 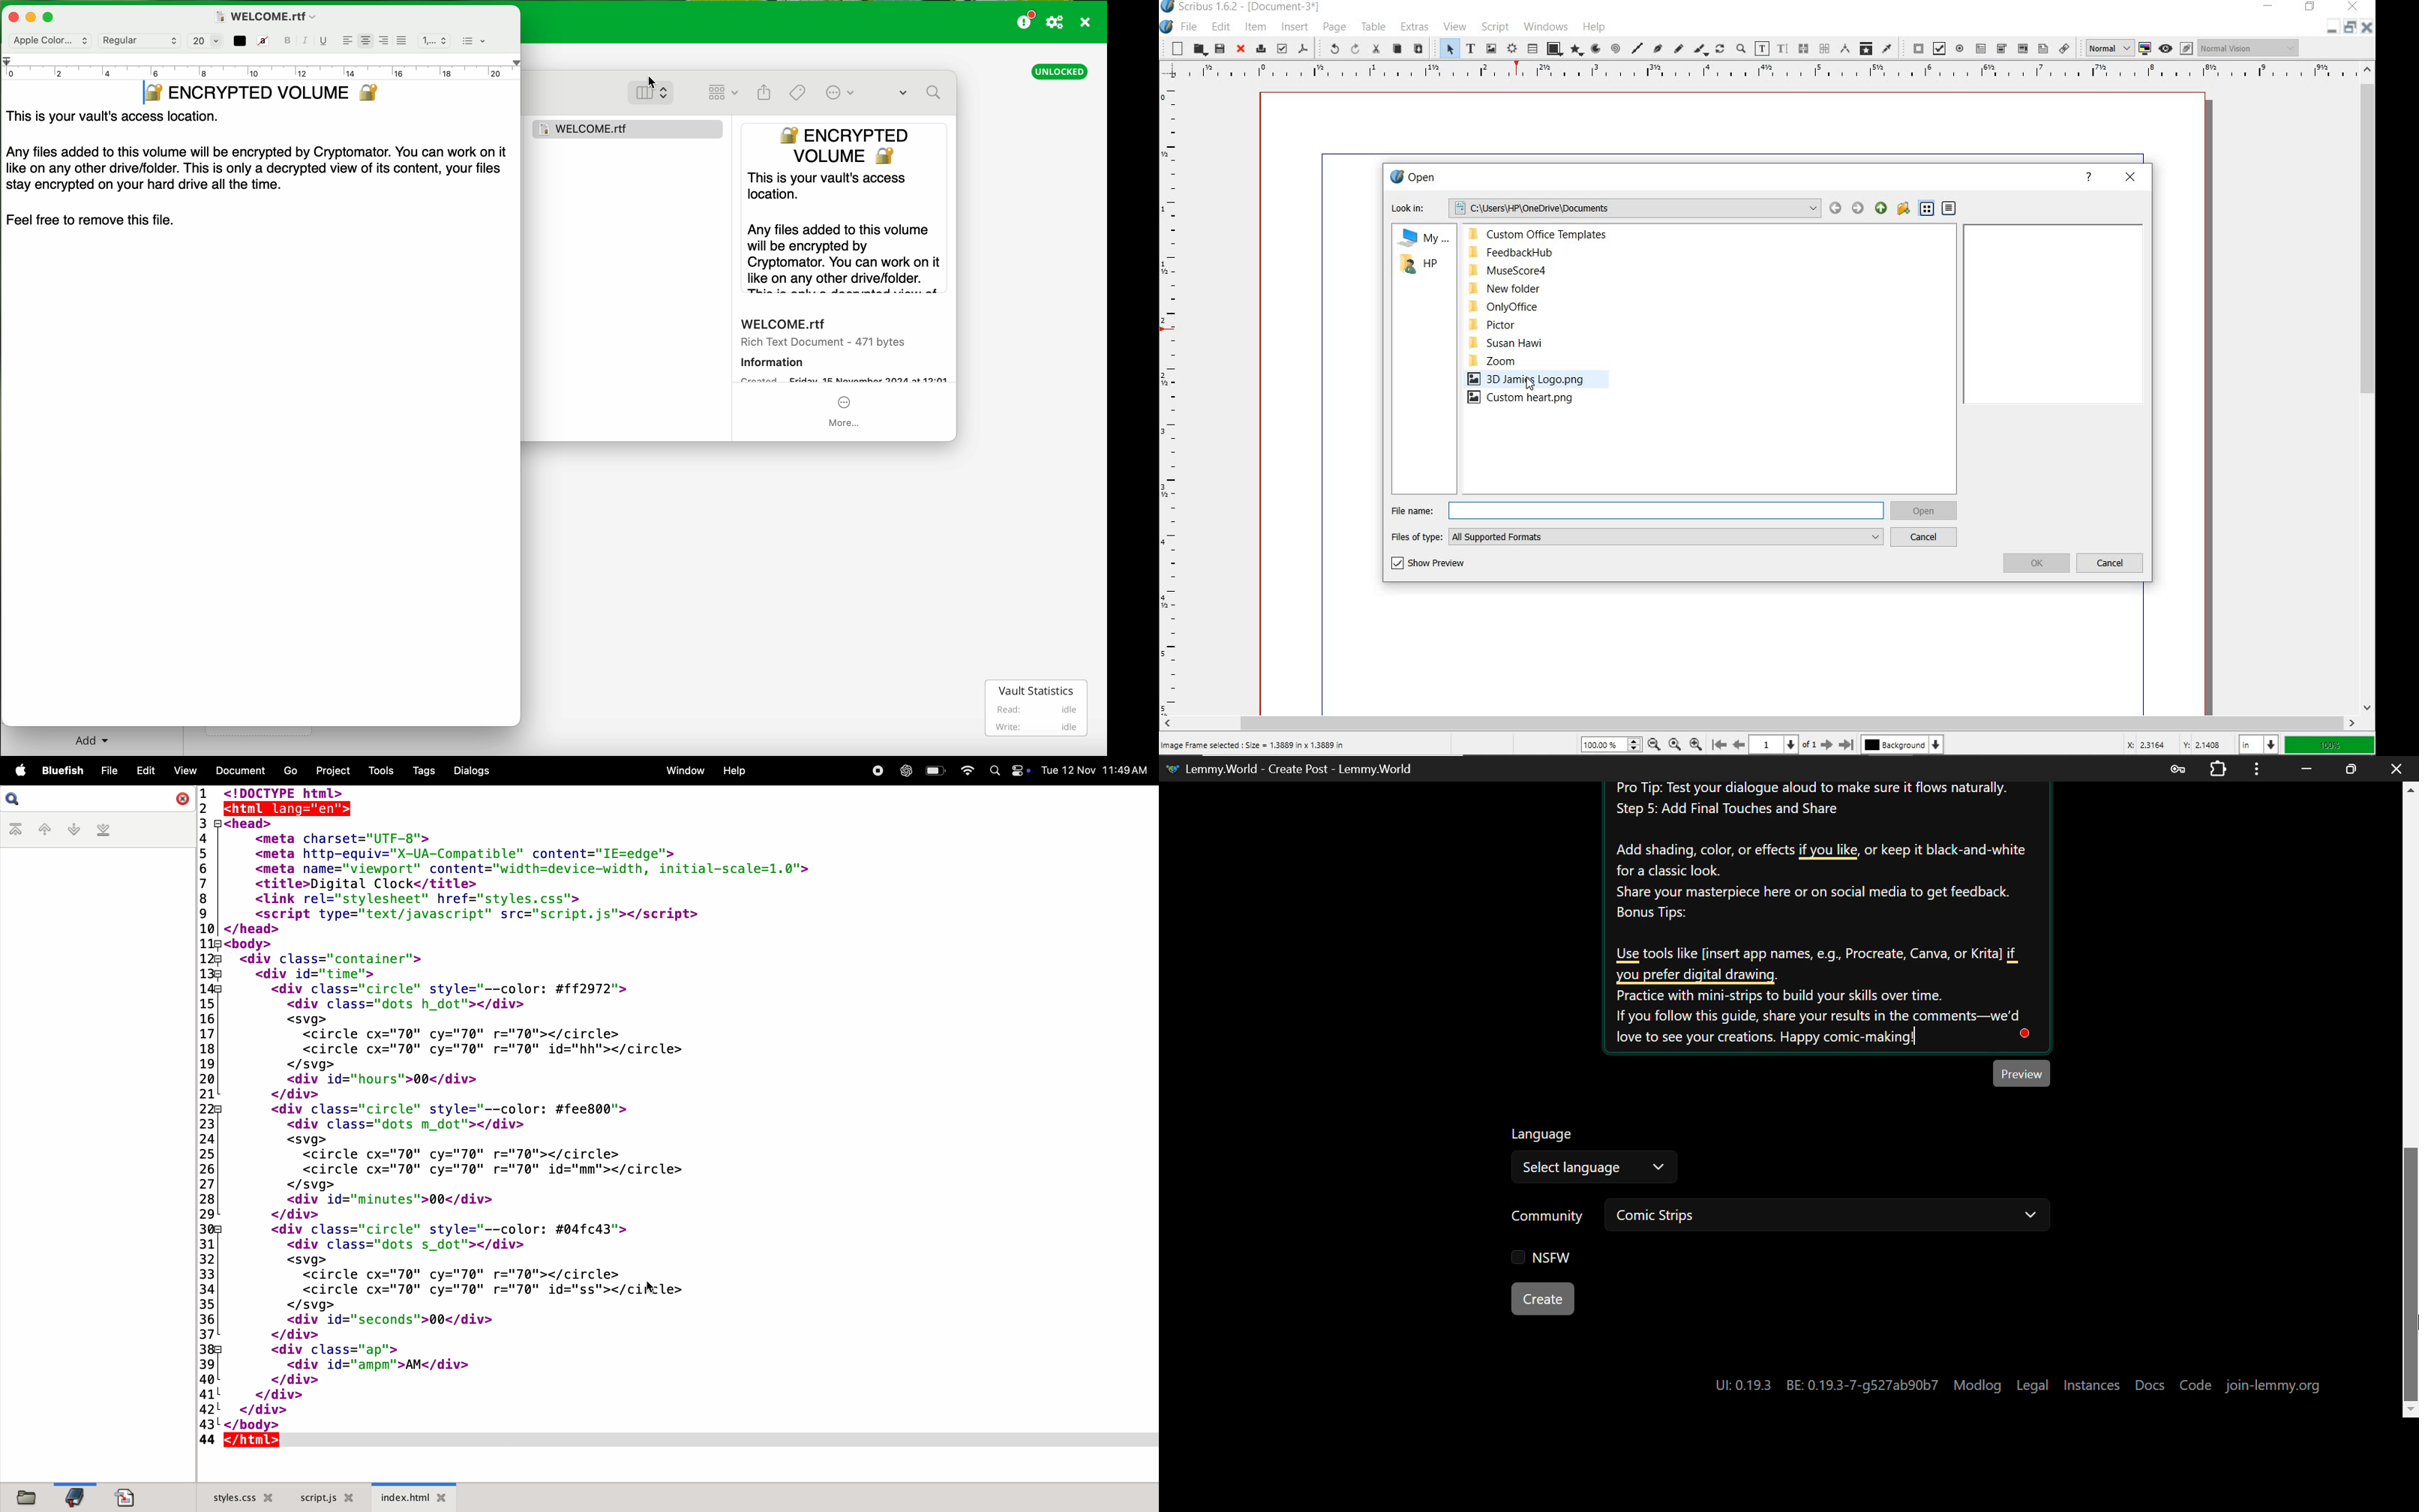 I want to click on CREATE NEW FOLDER, so click(x=1903, y=208).